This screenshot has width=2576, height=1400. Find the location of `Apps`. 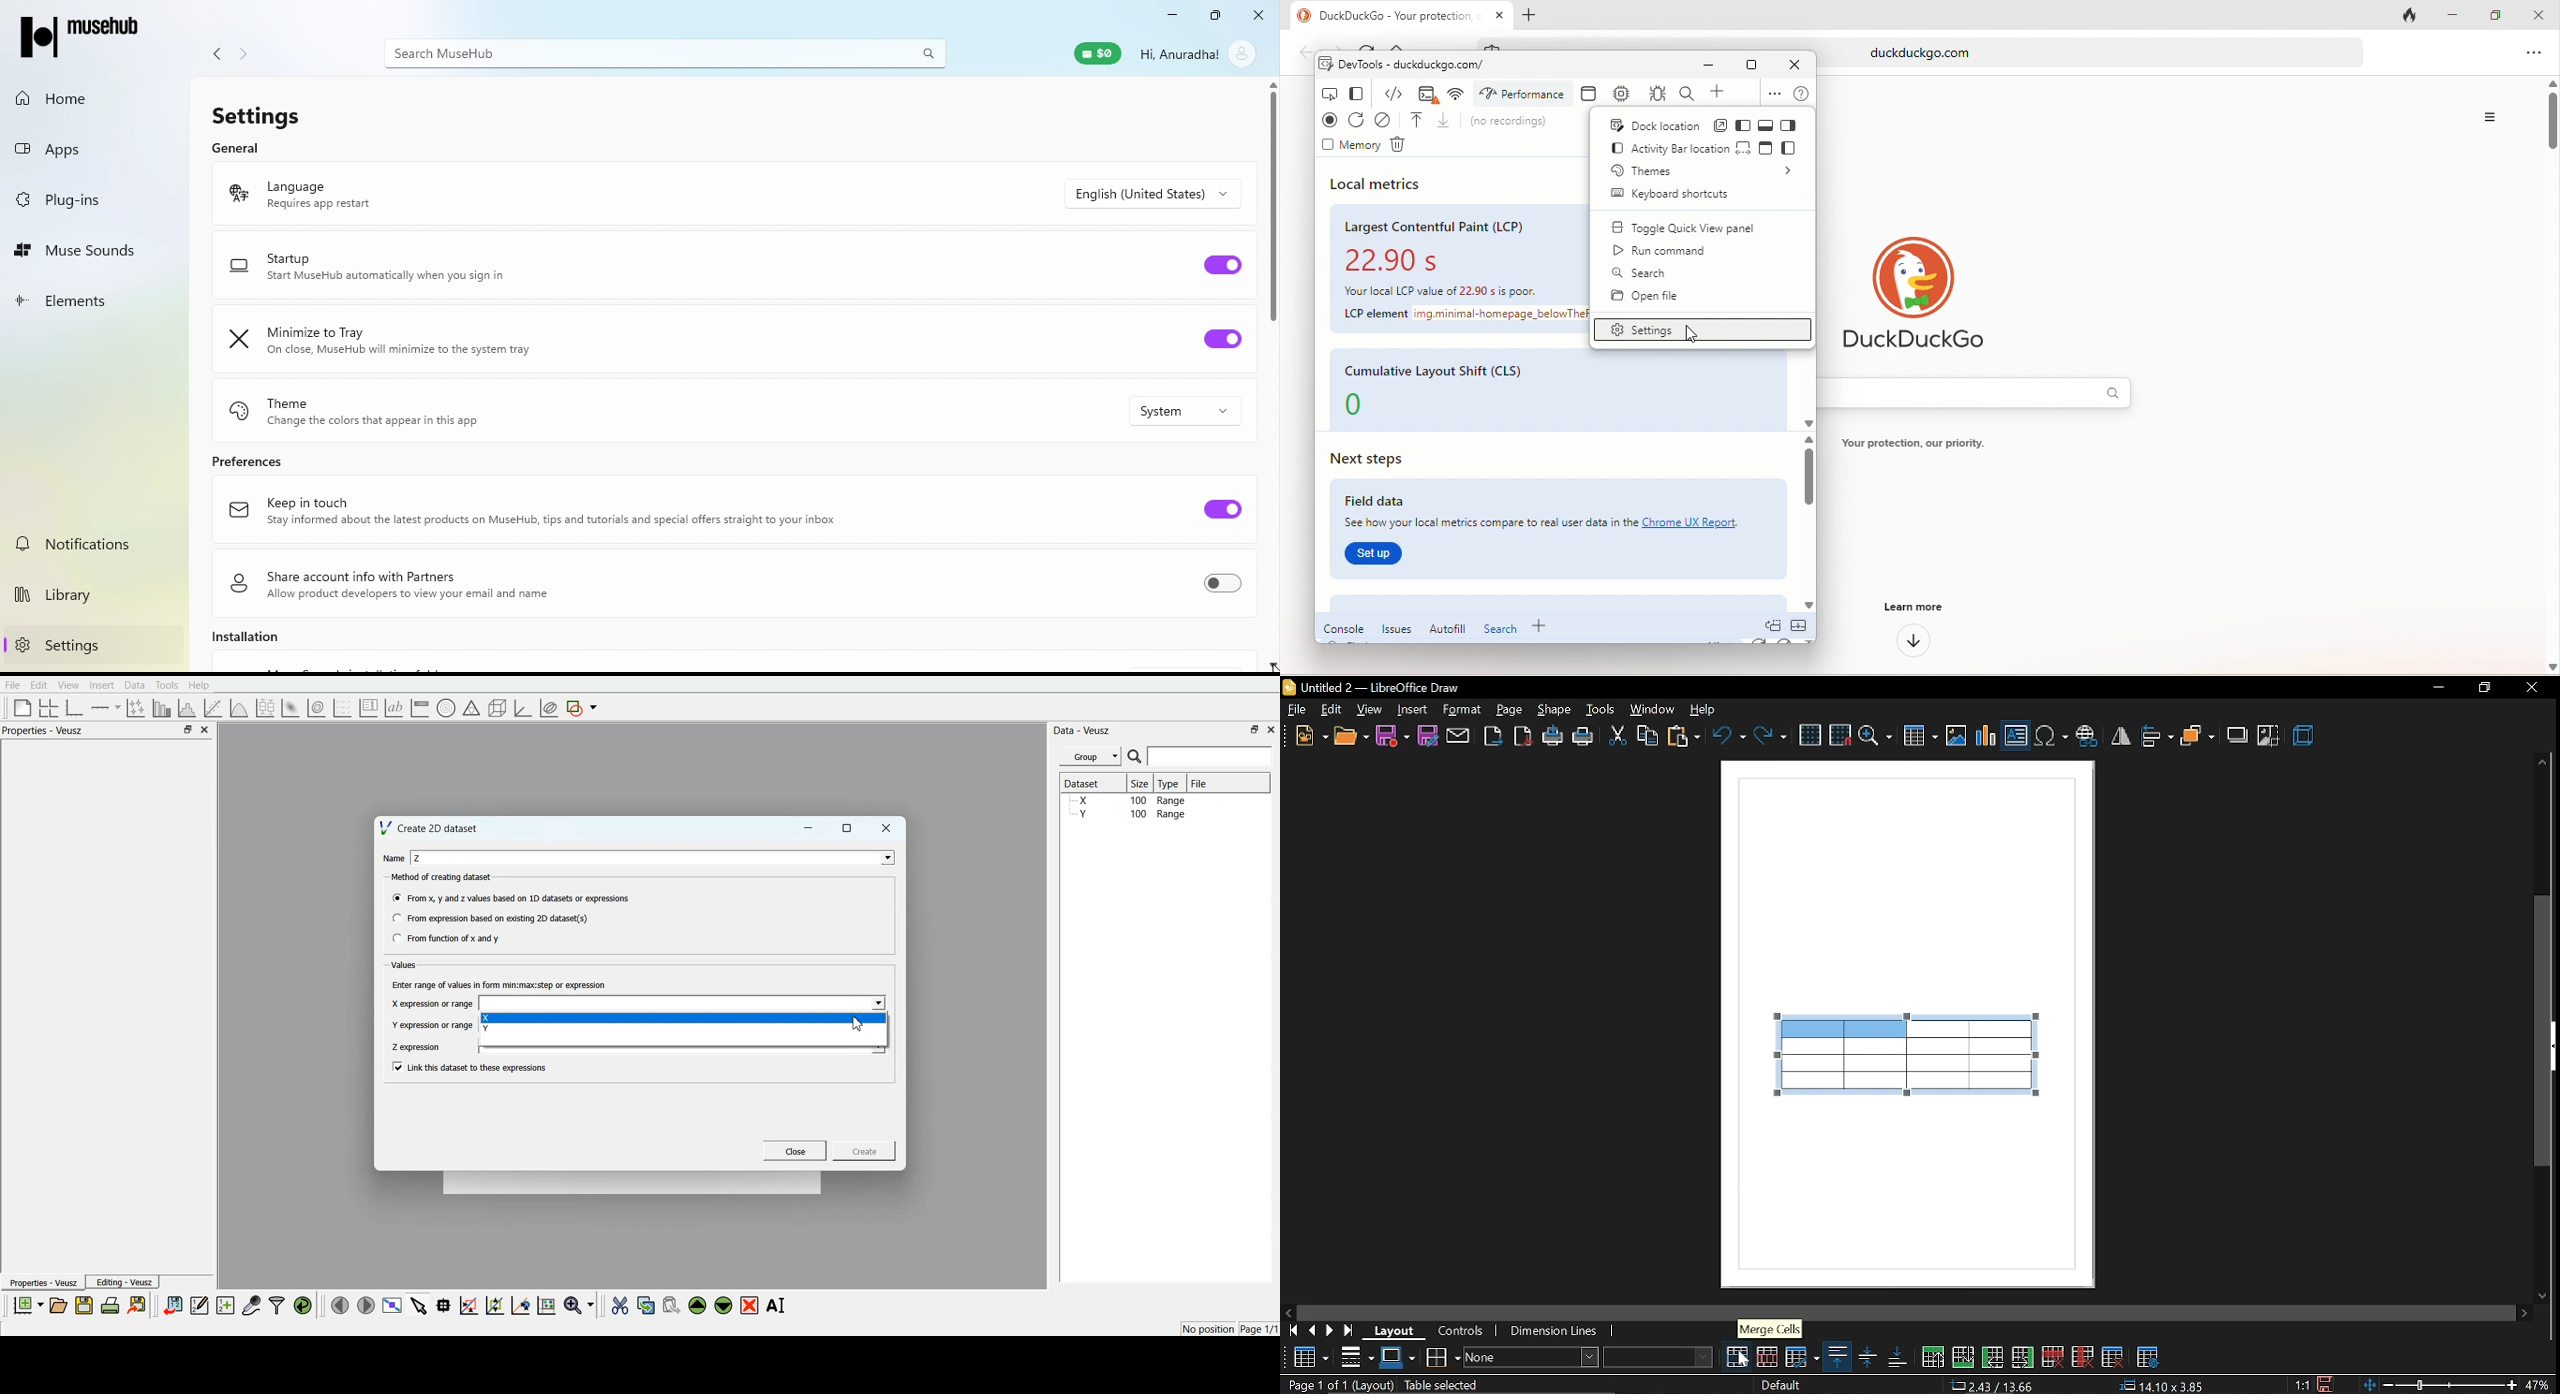

Apps is located at coordinates (78, 143).